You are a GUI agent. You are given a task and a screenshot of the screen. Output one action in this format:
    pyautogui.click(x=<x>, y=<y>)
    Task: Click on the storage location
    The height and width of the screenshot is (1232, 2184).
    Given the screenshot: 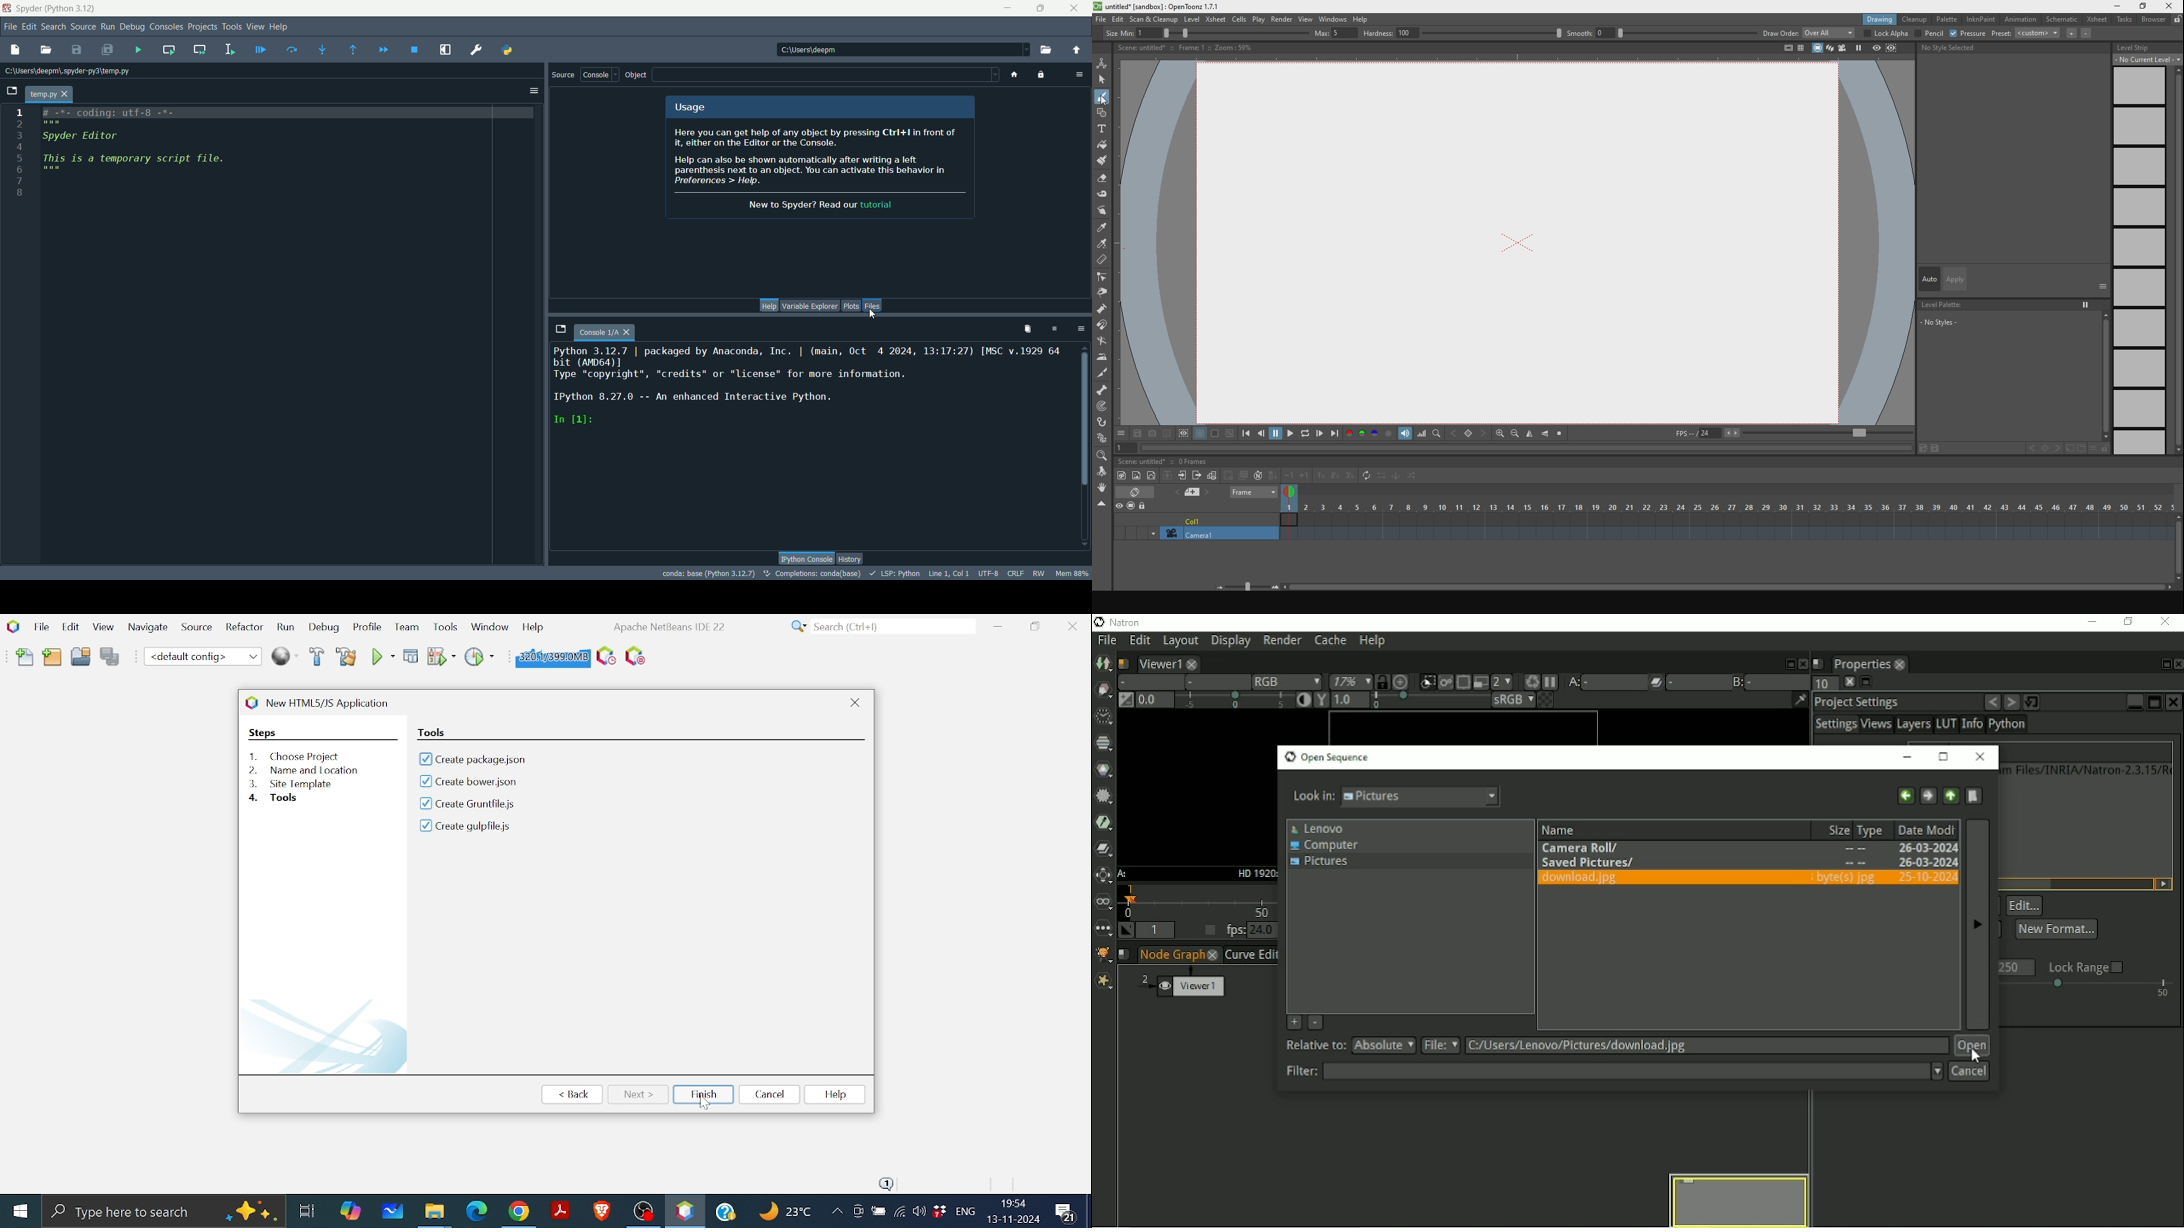 What is the action you would take?
    pyautogui.click(x=71, y=72)
    